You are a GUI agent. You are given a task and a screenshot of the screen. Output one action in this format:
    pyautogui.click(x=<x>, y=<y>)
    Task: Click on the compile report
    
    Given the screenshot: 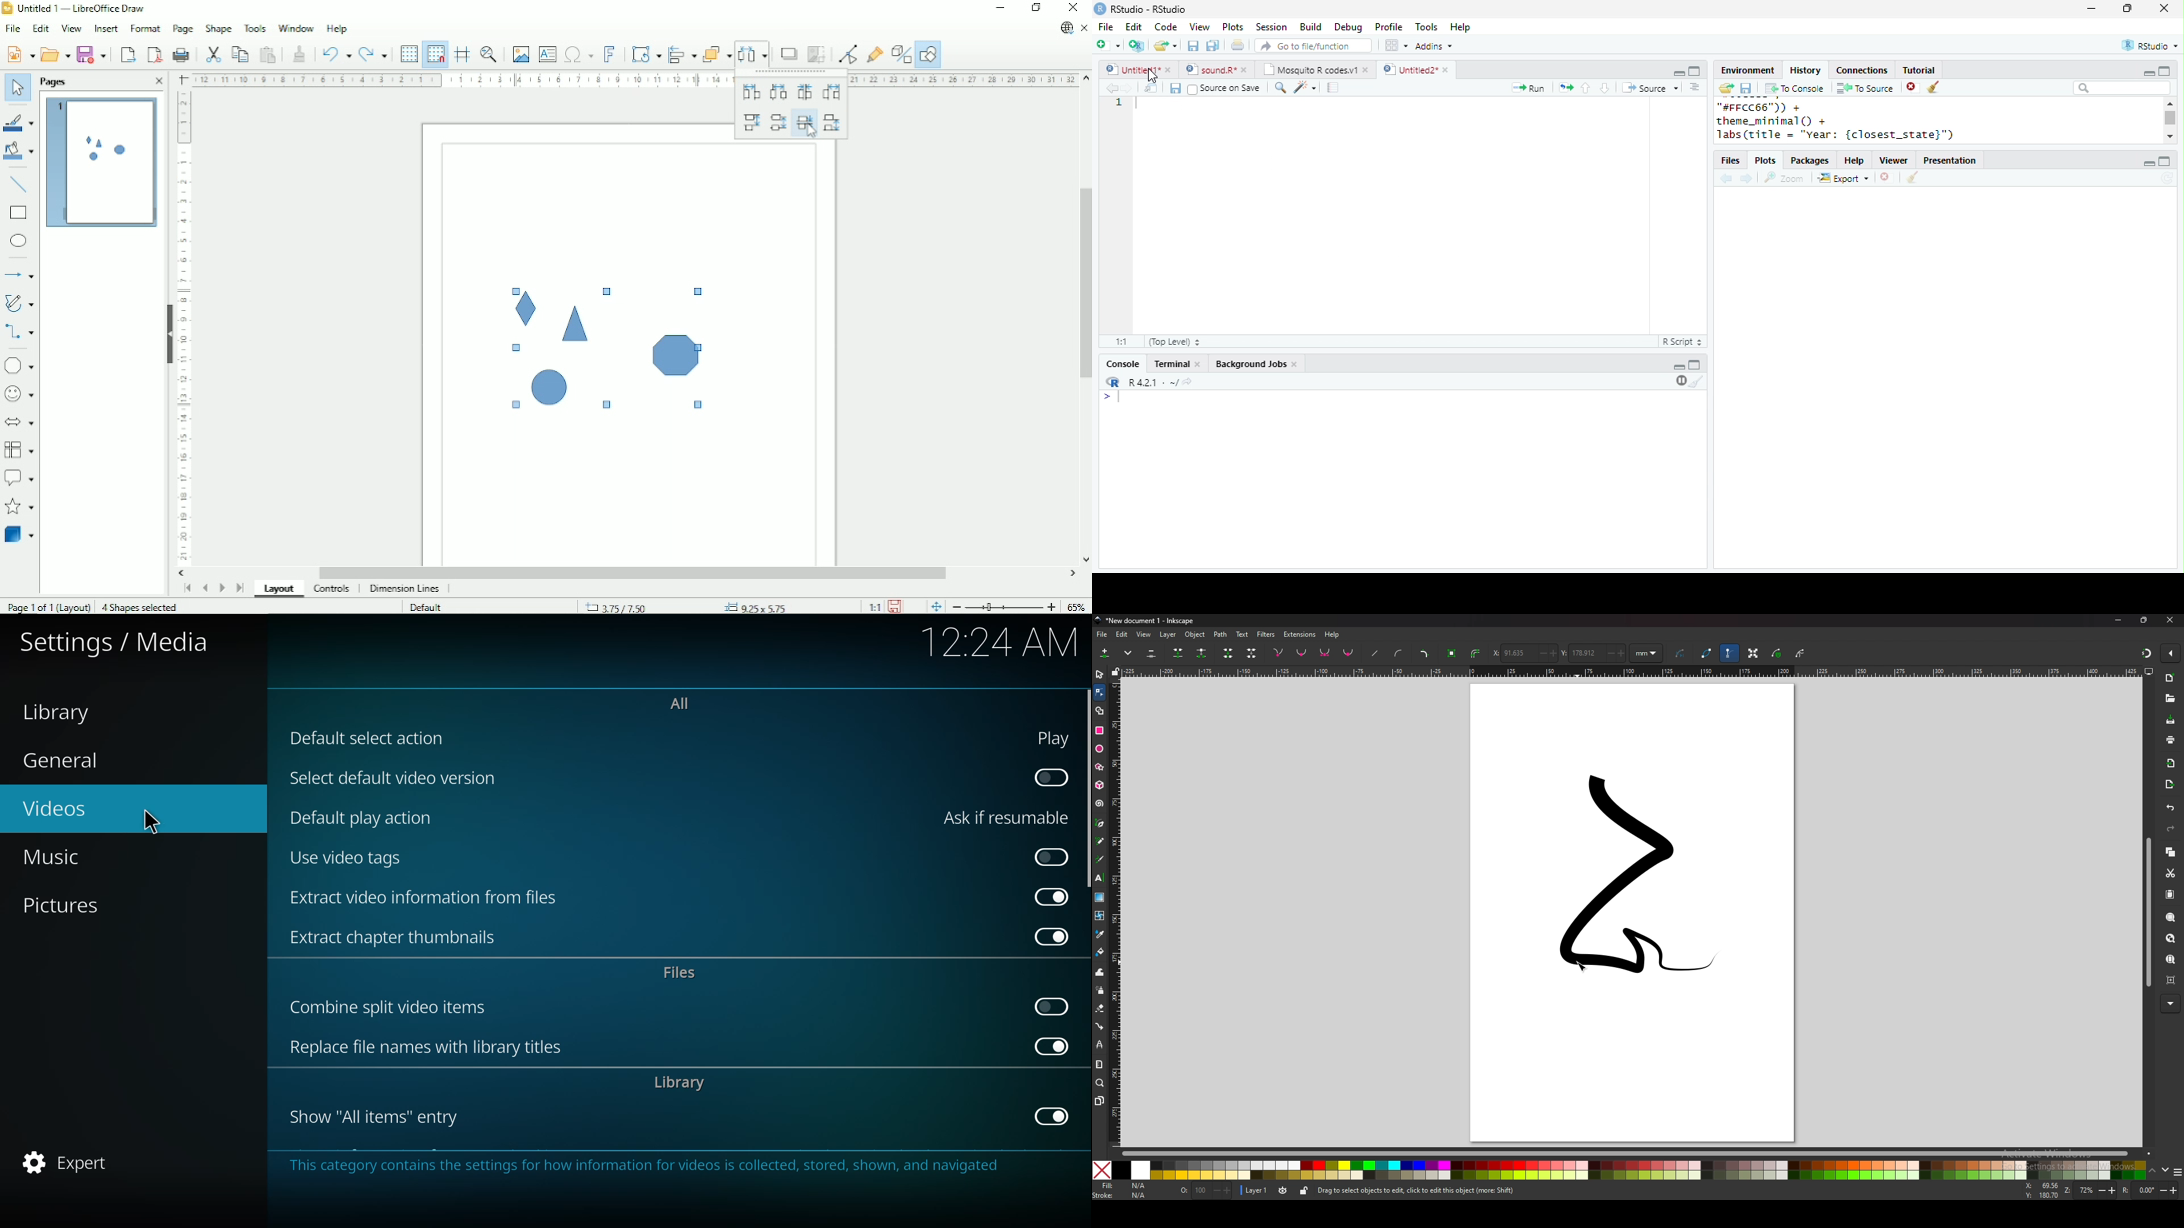 What is the action you would take?
    pyautogui.click(x=1333, y=87)
    